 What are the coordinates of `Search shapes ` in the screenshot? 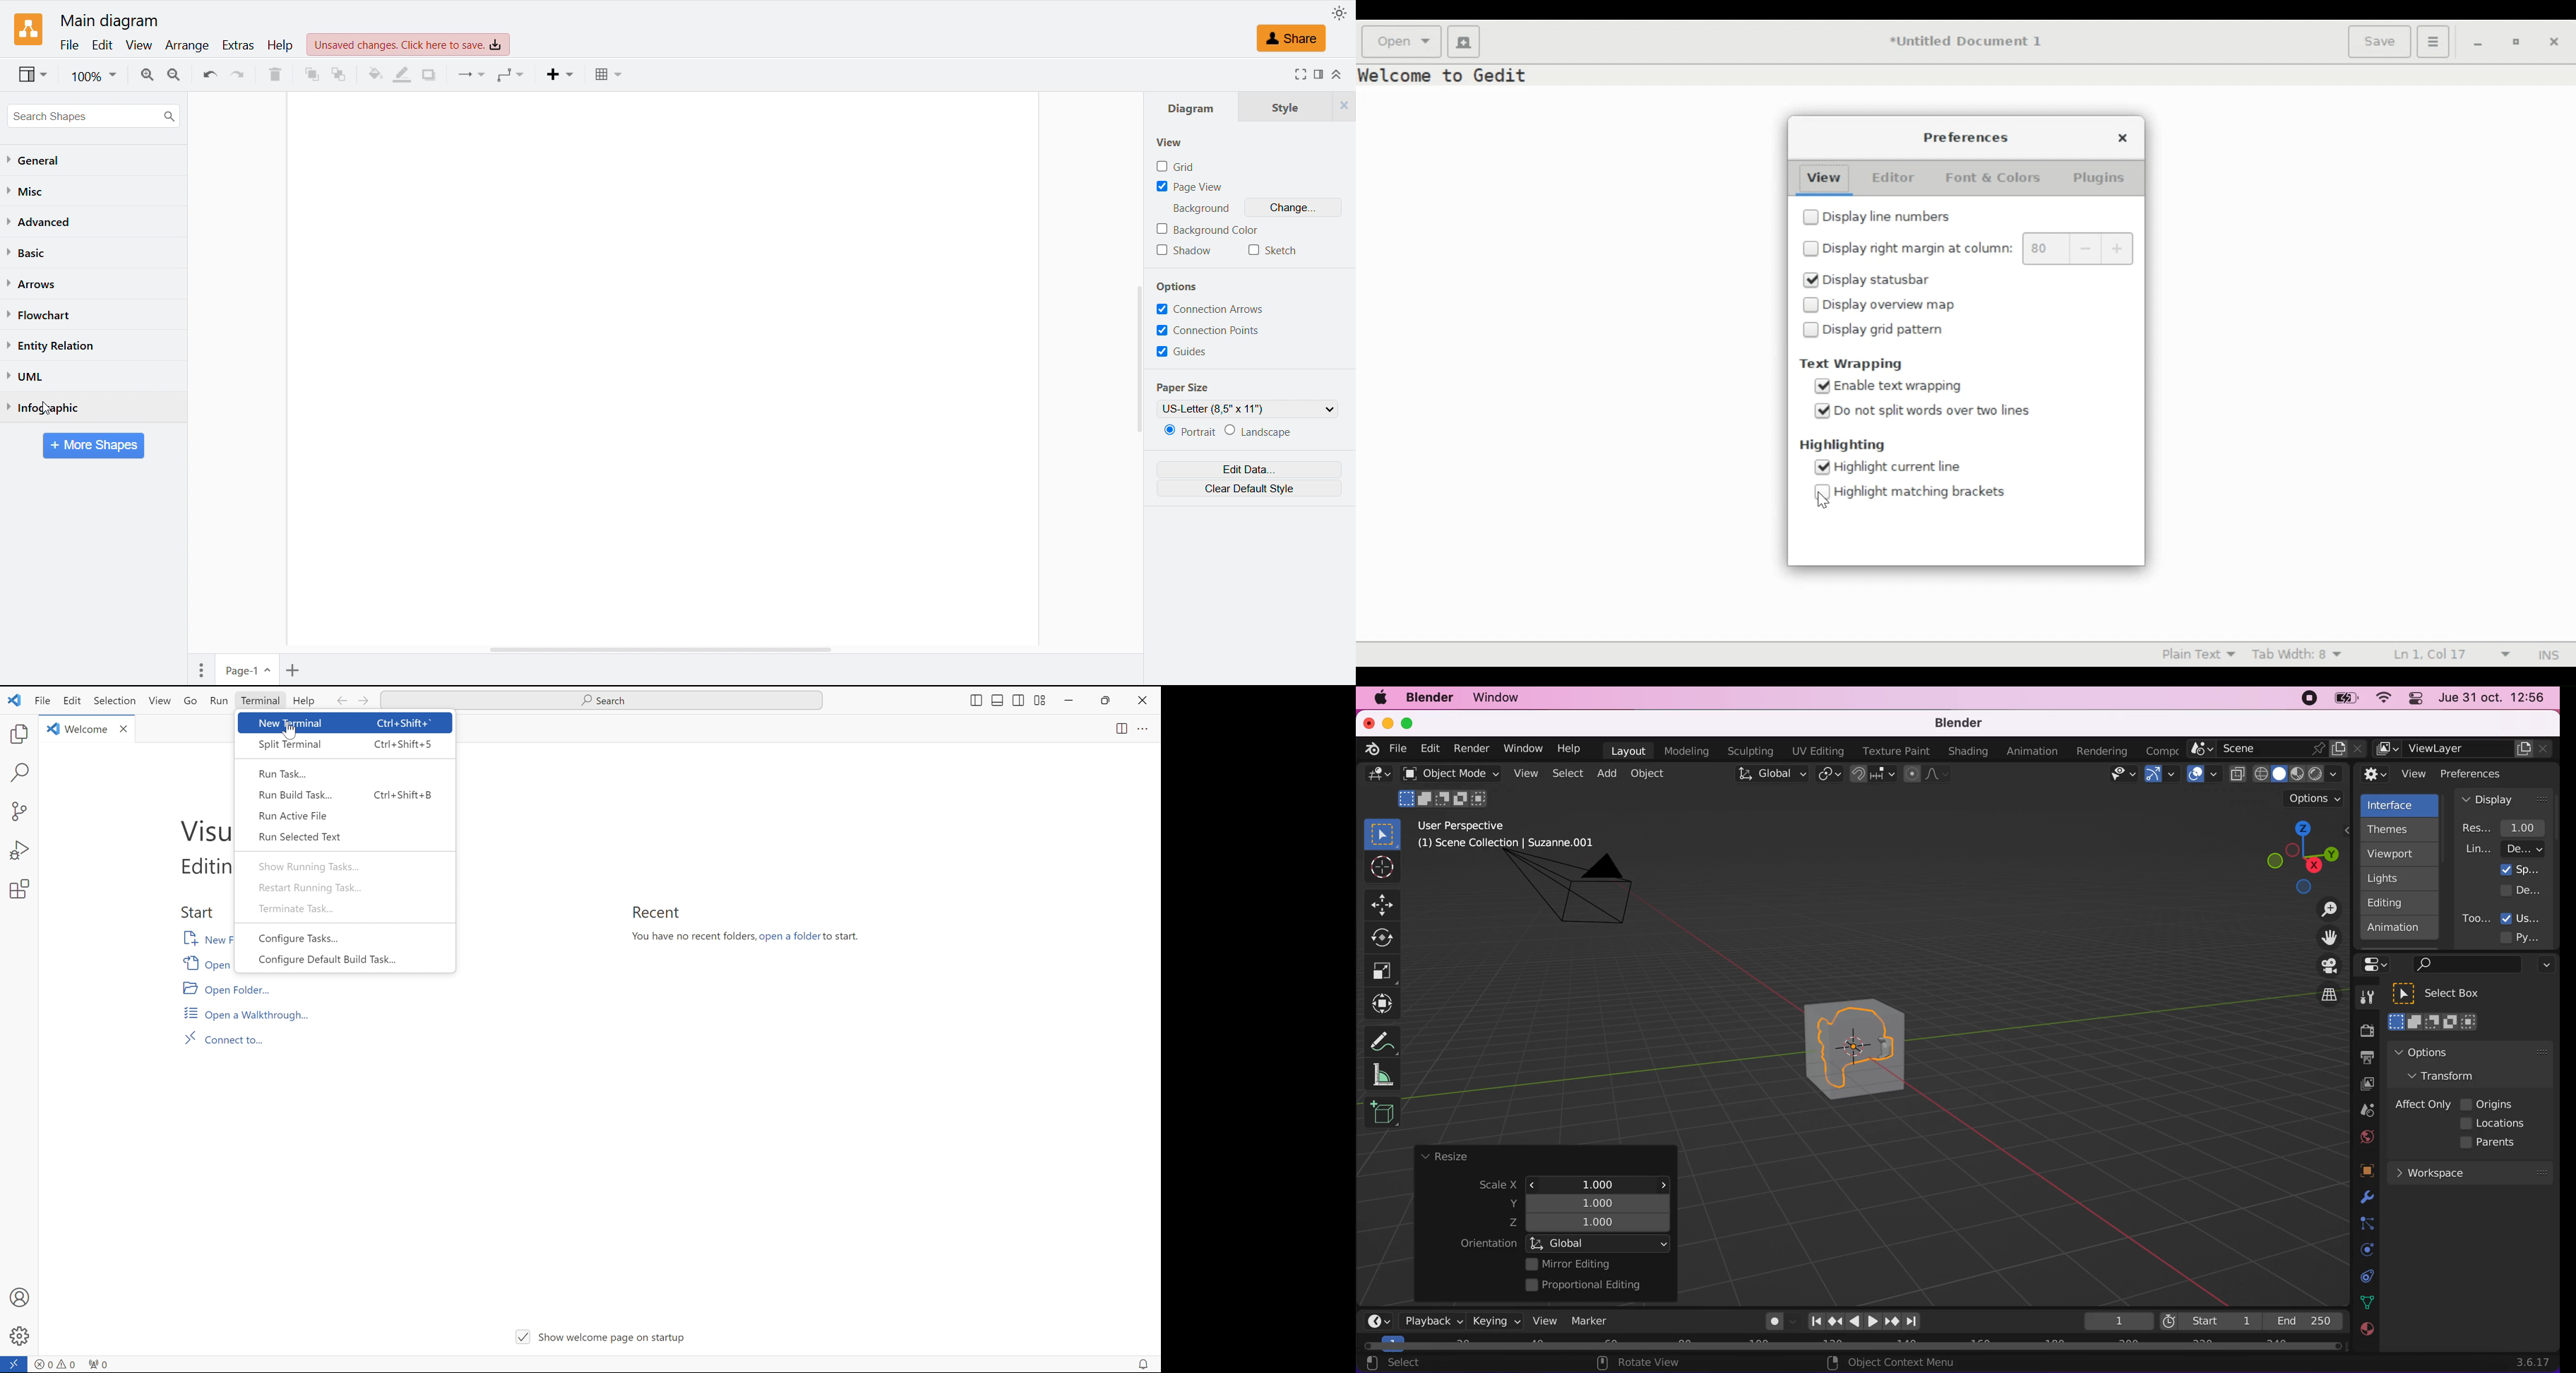 It's located at (94, 116).